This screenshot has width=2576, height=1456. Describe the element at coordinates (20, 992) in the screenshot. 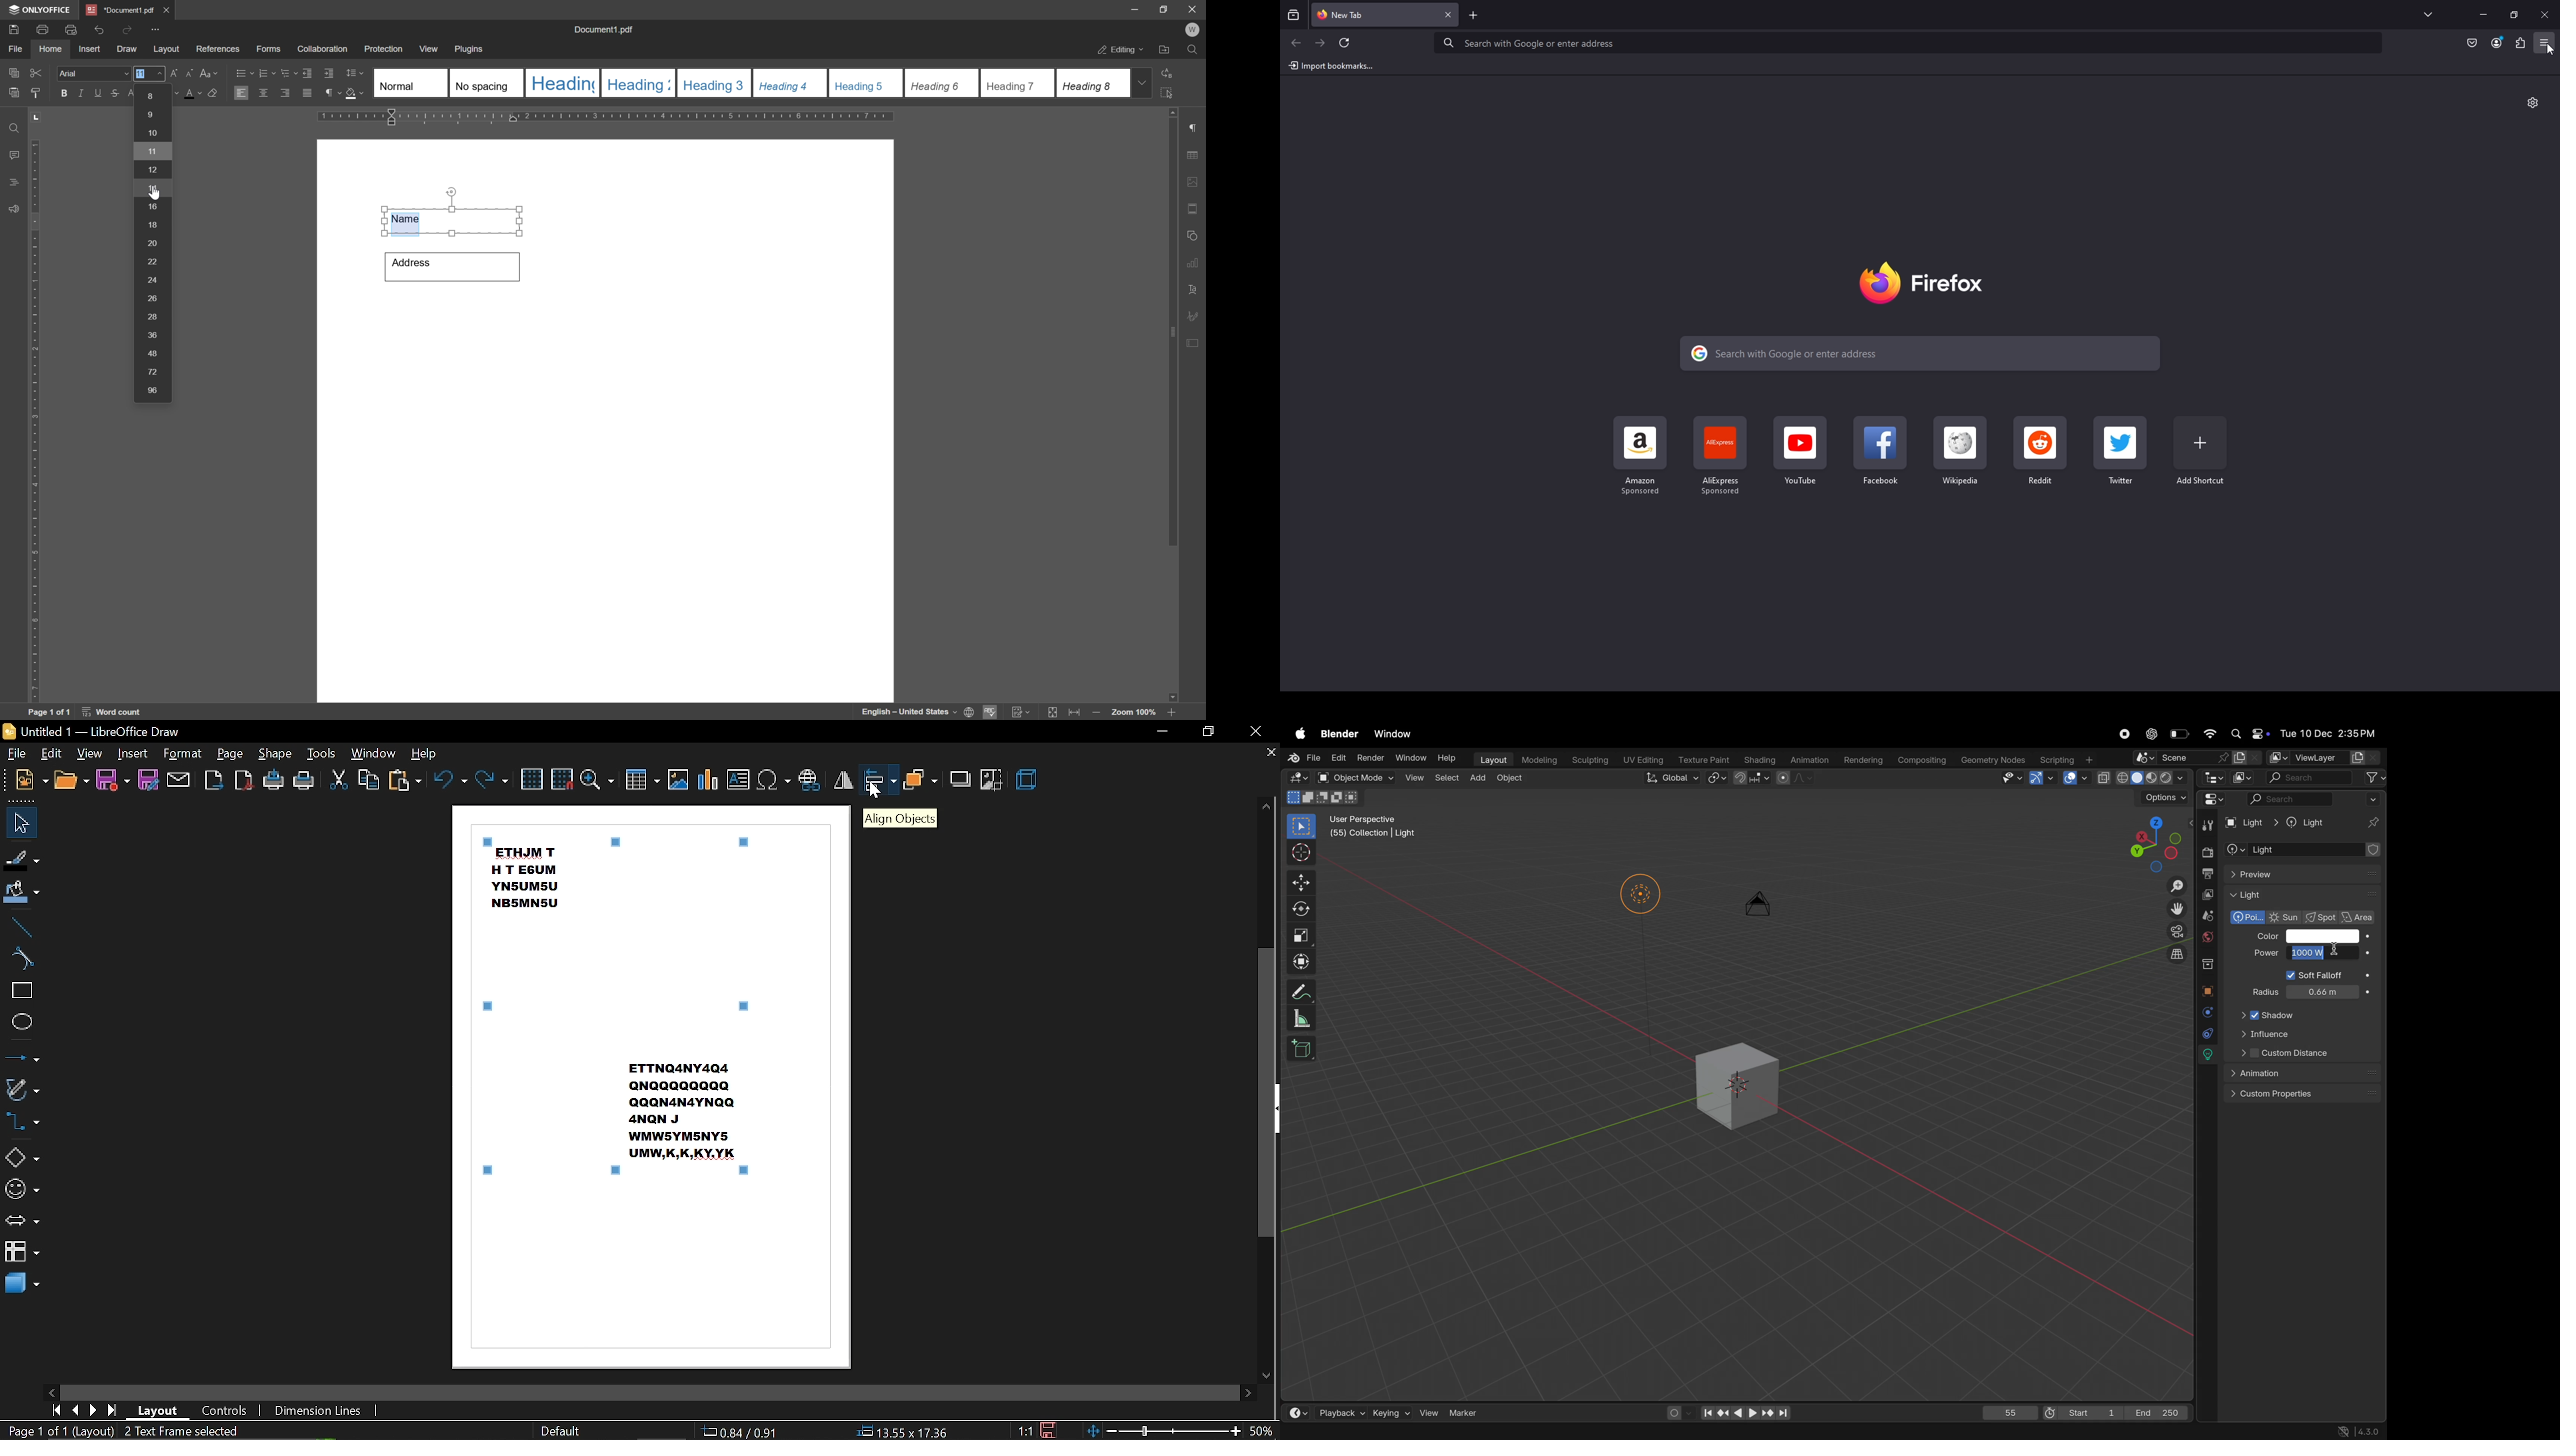

I see `rectangle` at that location.